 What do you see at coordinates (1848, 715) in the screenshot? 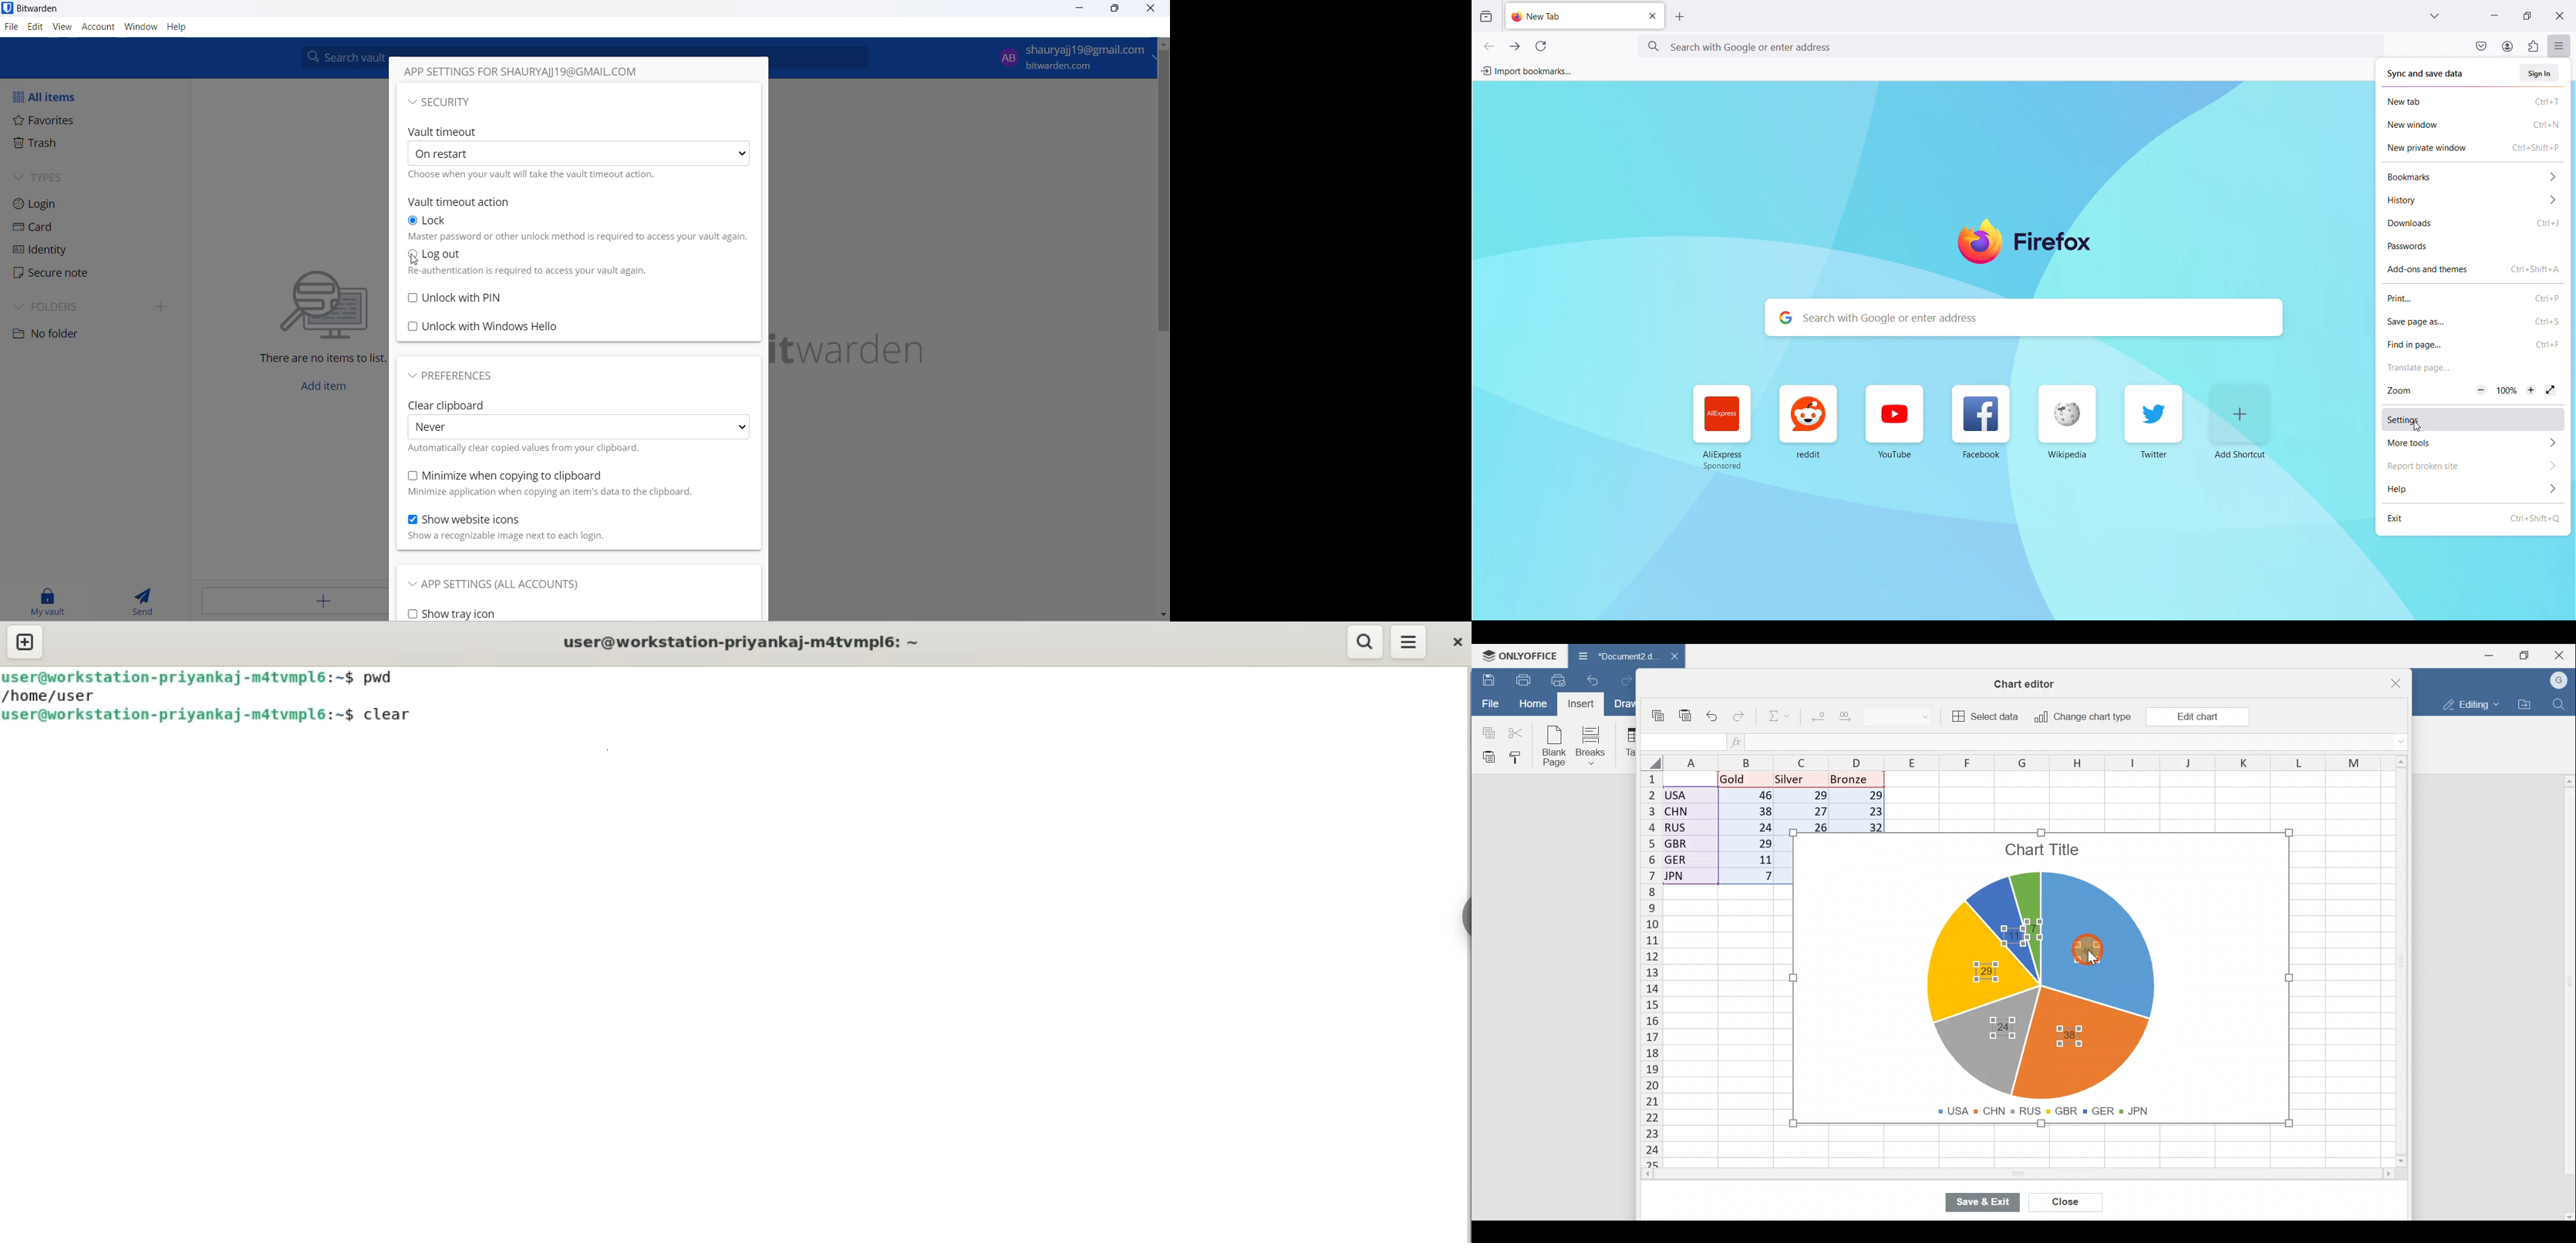
I see `Increase decimal` at bounding box center [1848, 715].